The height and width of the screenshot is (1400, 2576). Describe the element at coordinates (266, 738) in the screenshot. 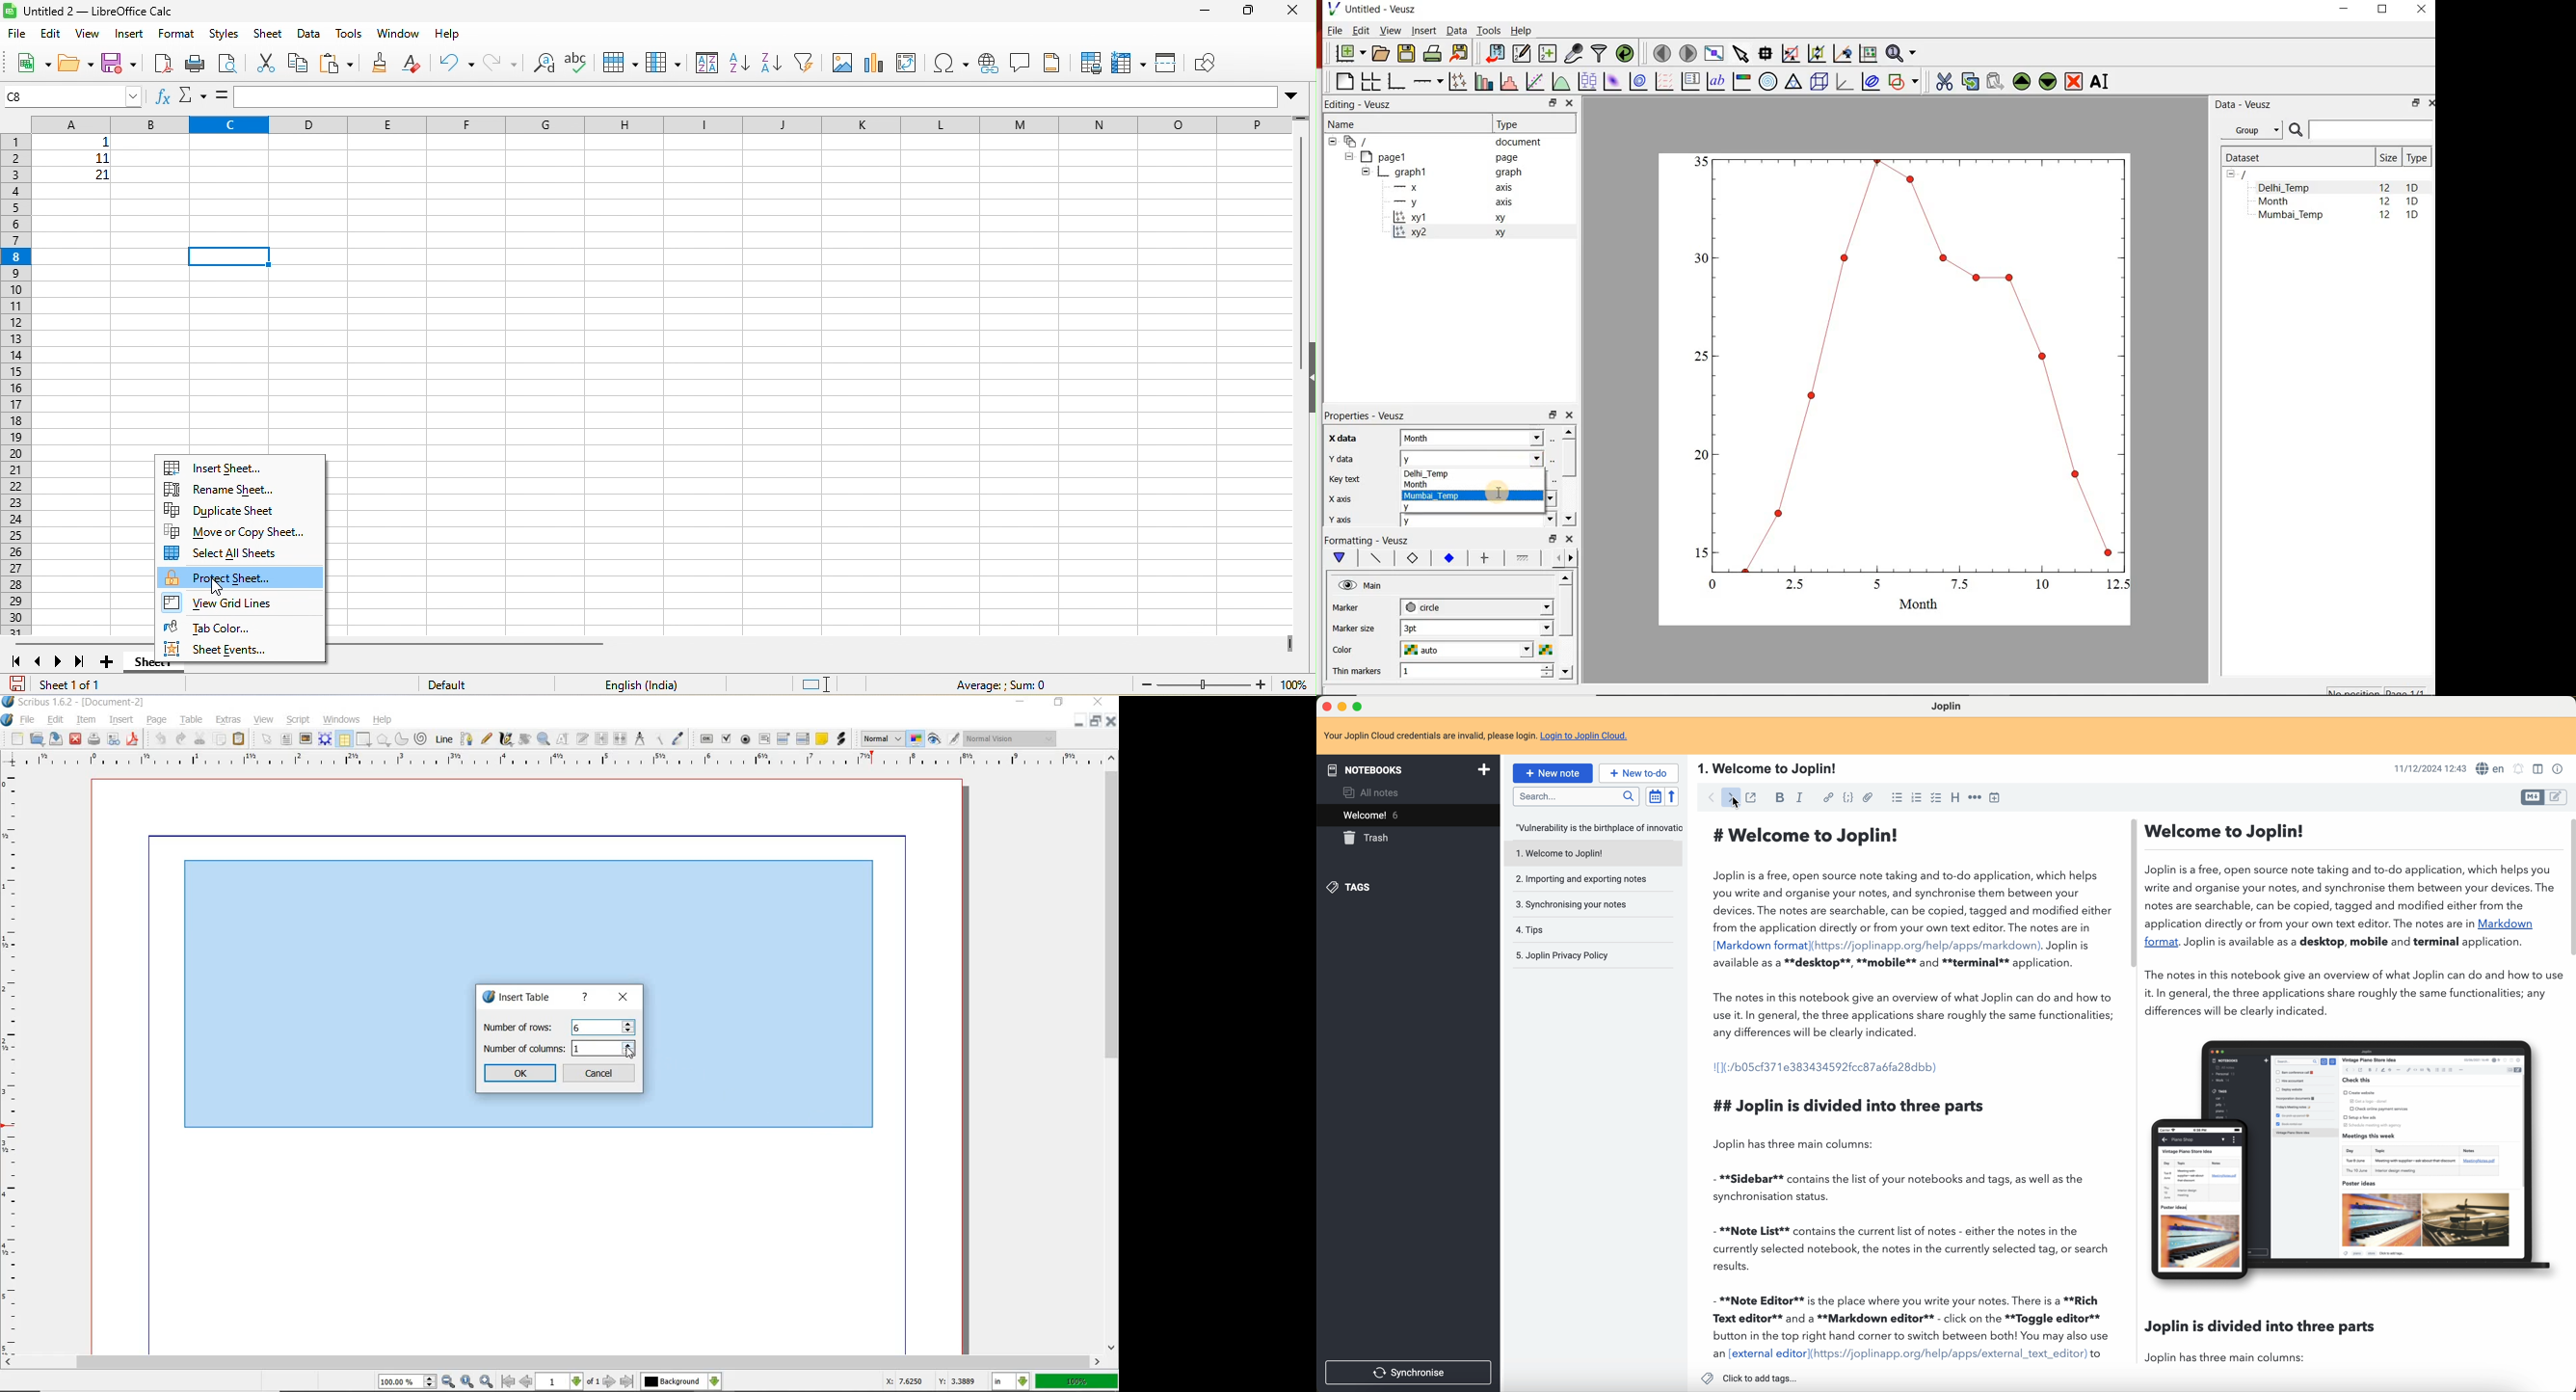

I see `select item` at that location.